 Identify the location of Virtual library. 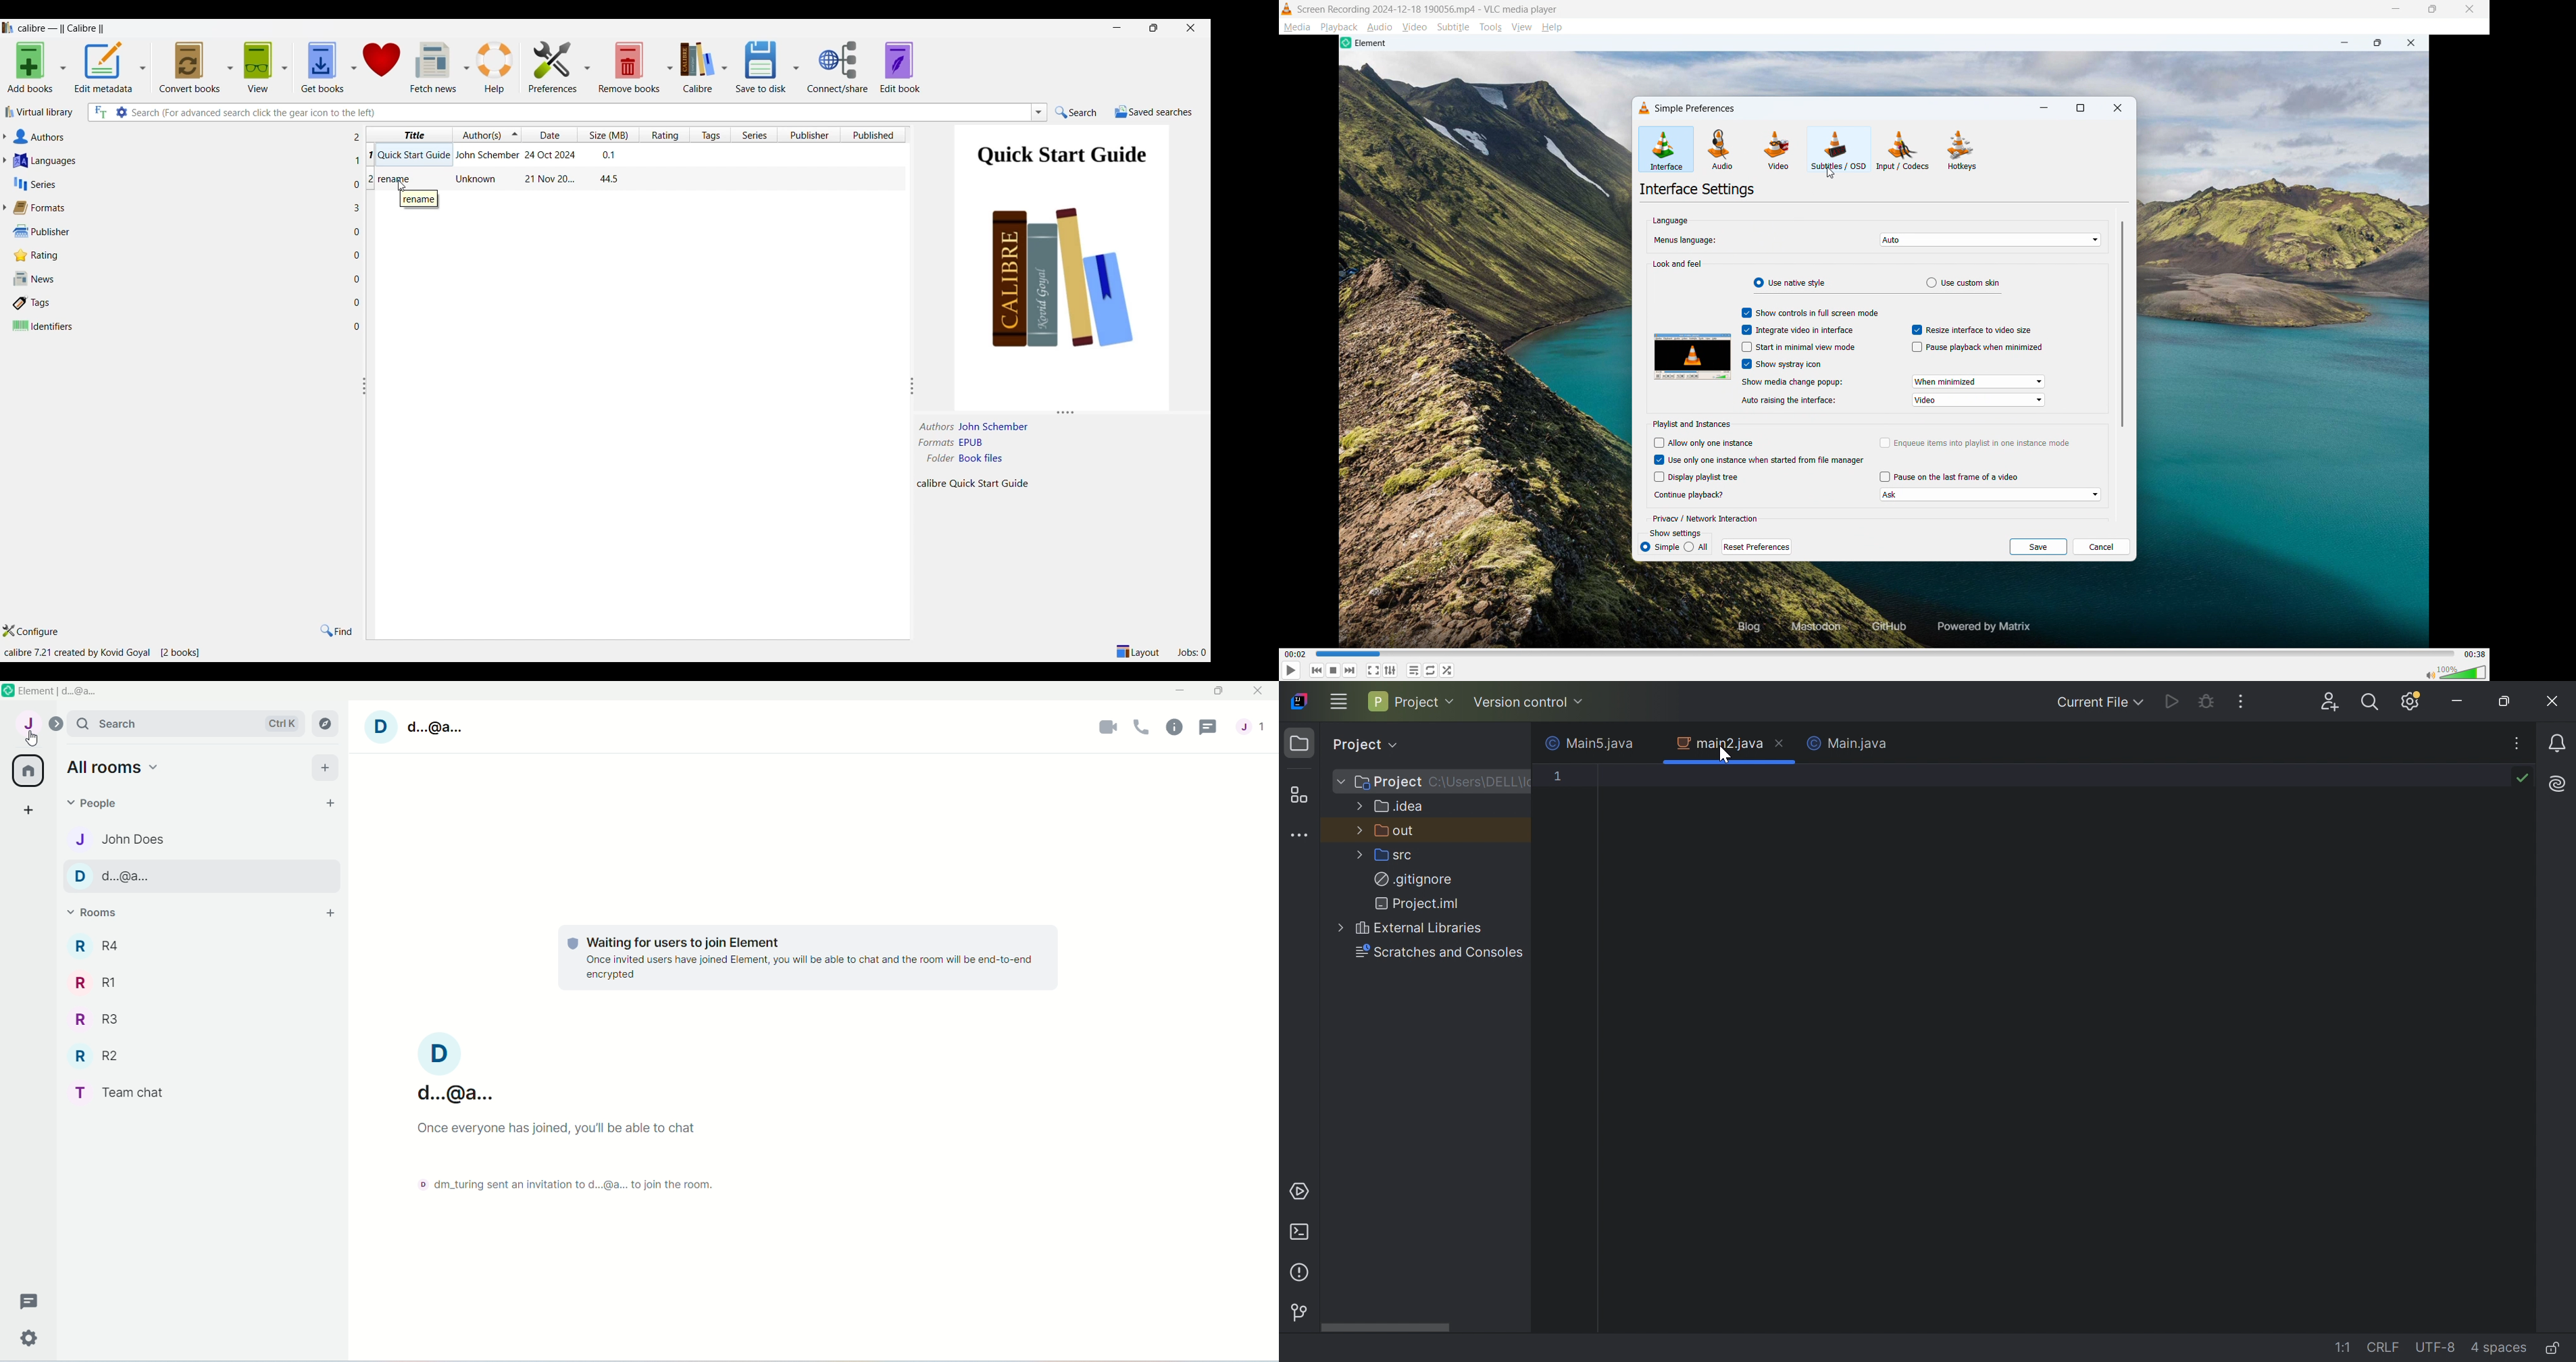
(39, 112).